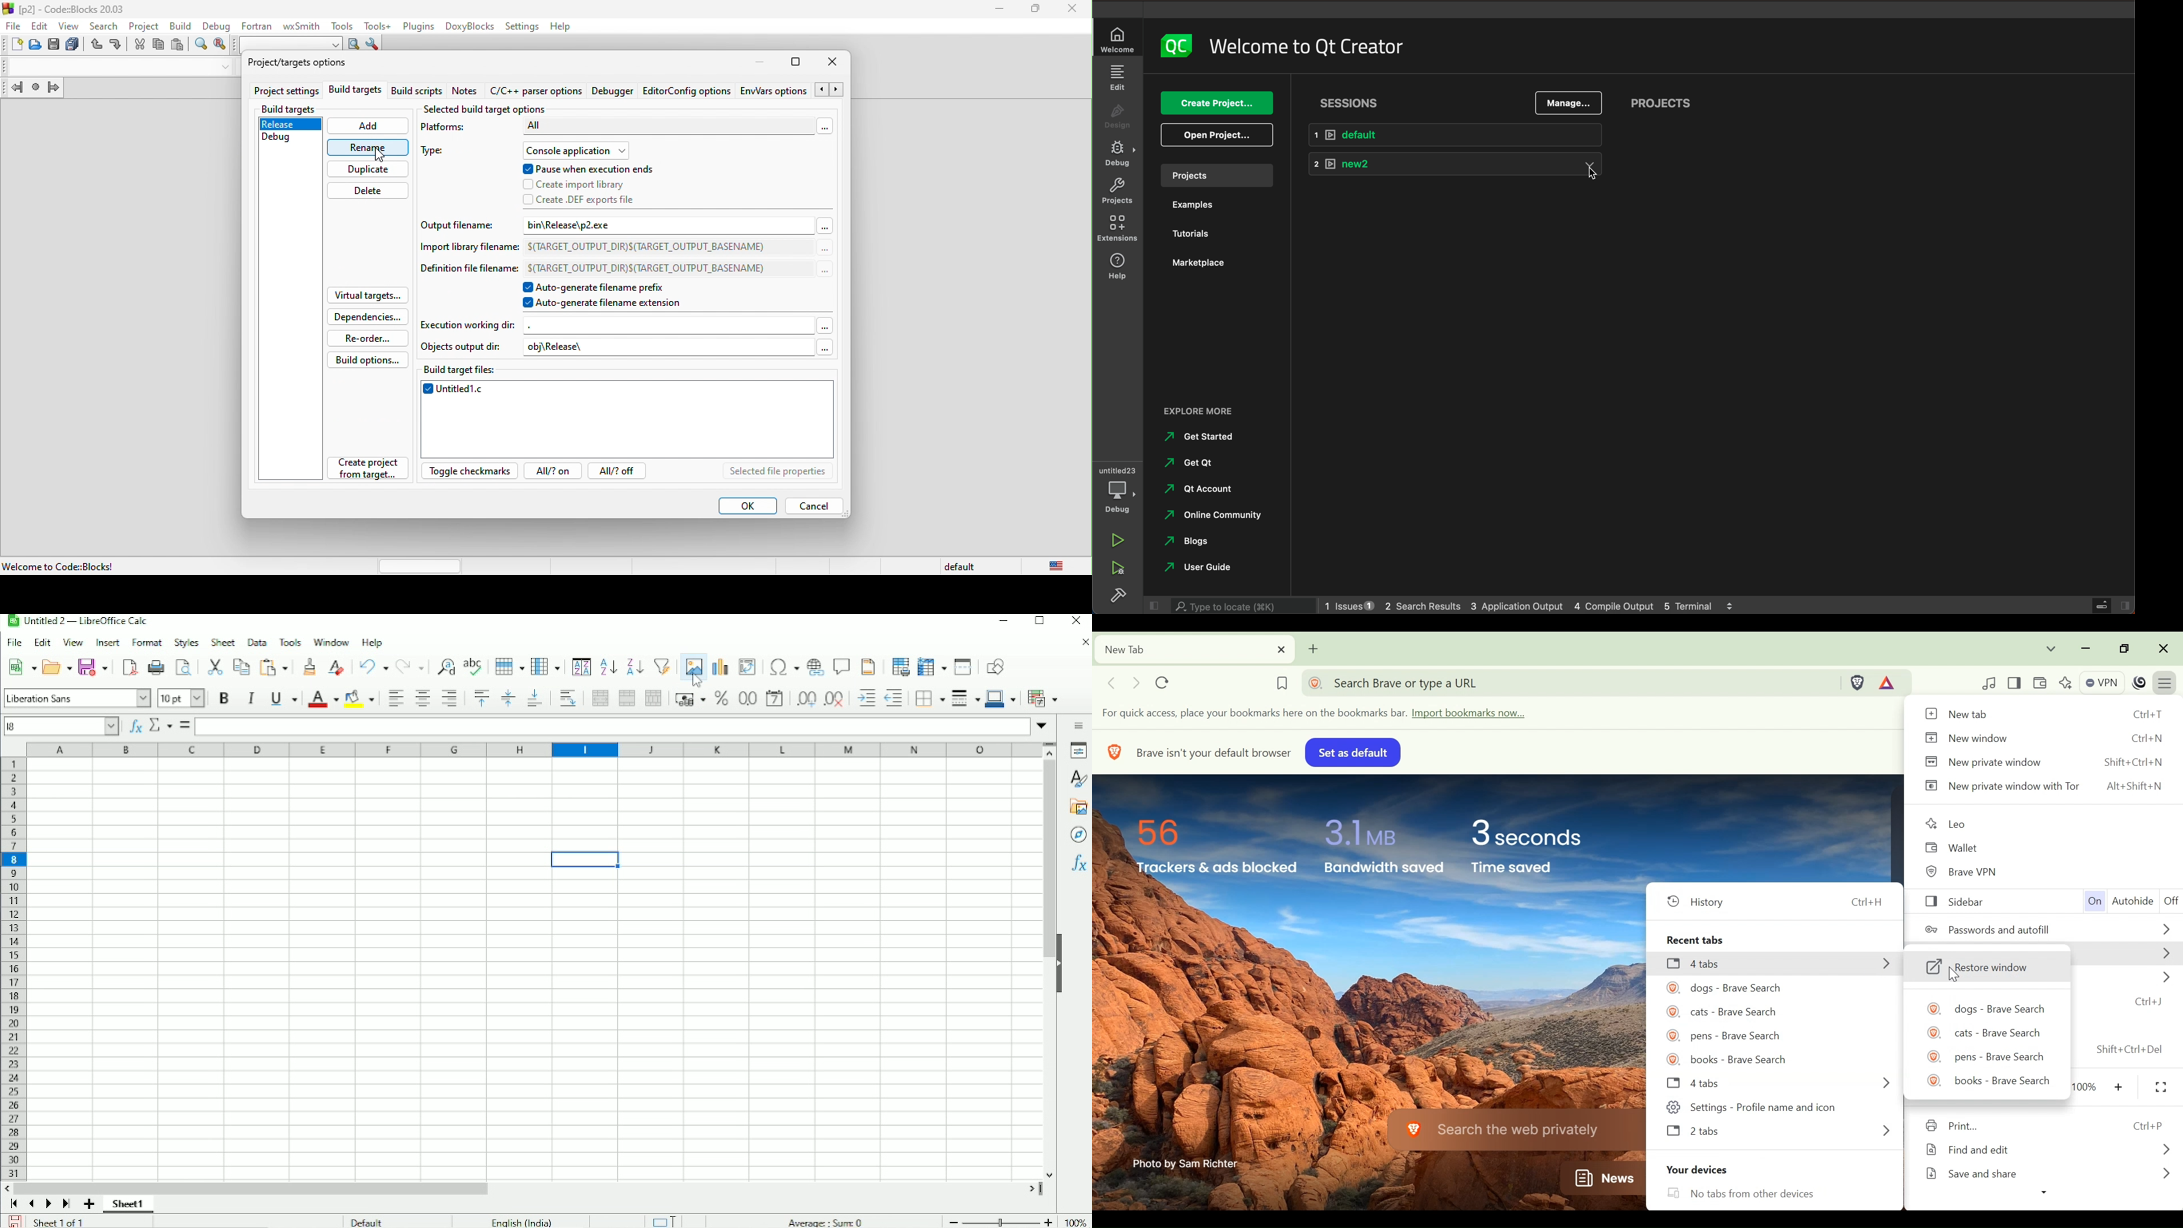  I want to click on Save, so click(13, 1221).